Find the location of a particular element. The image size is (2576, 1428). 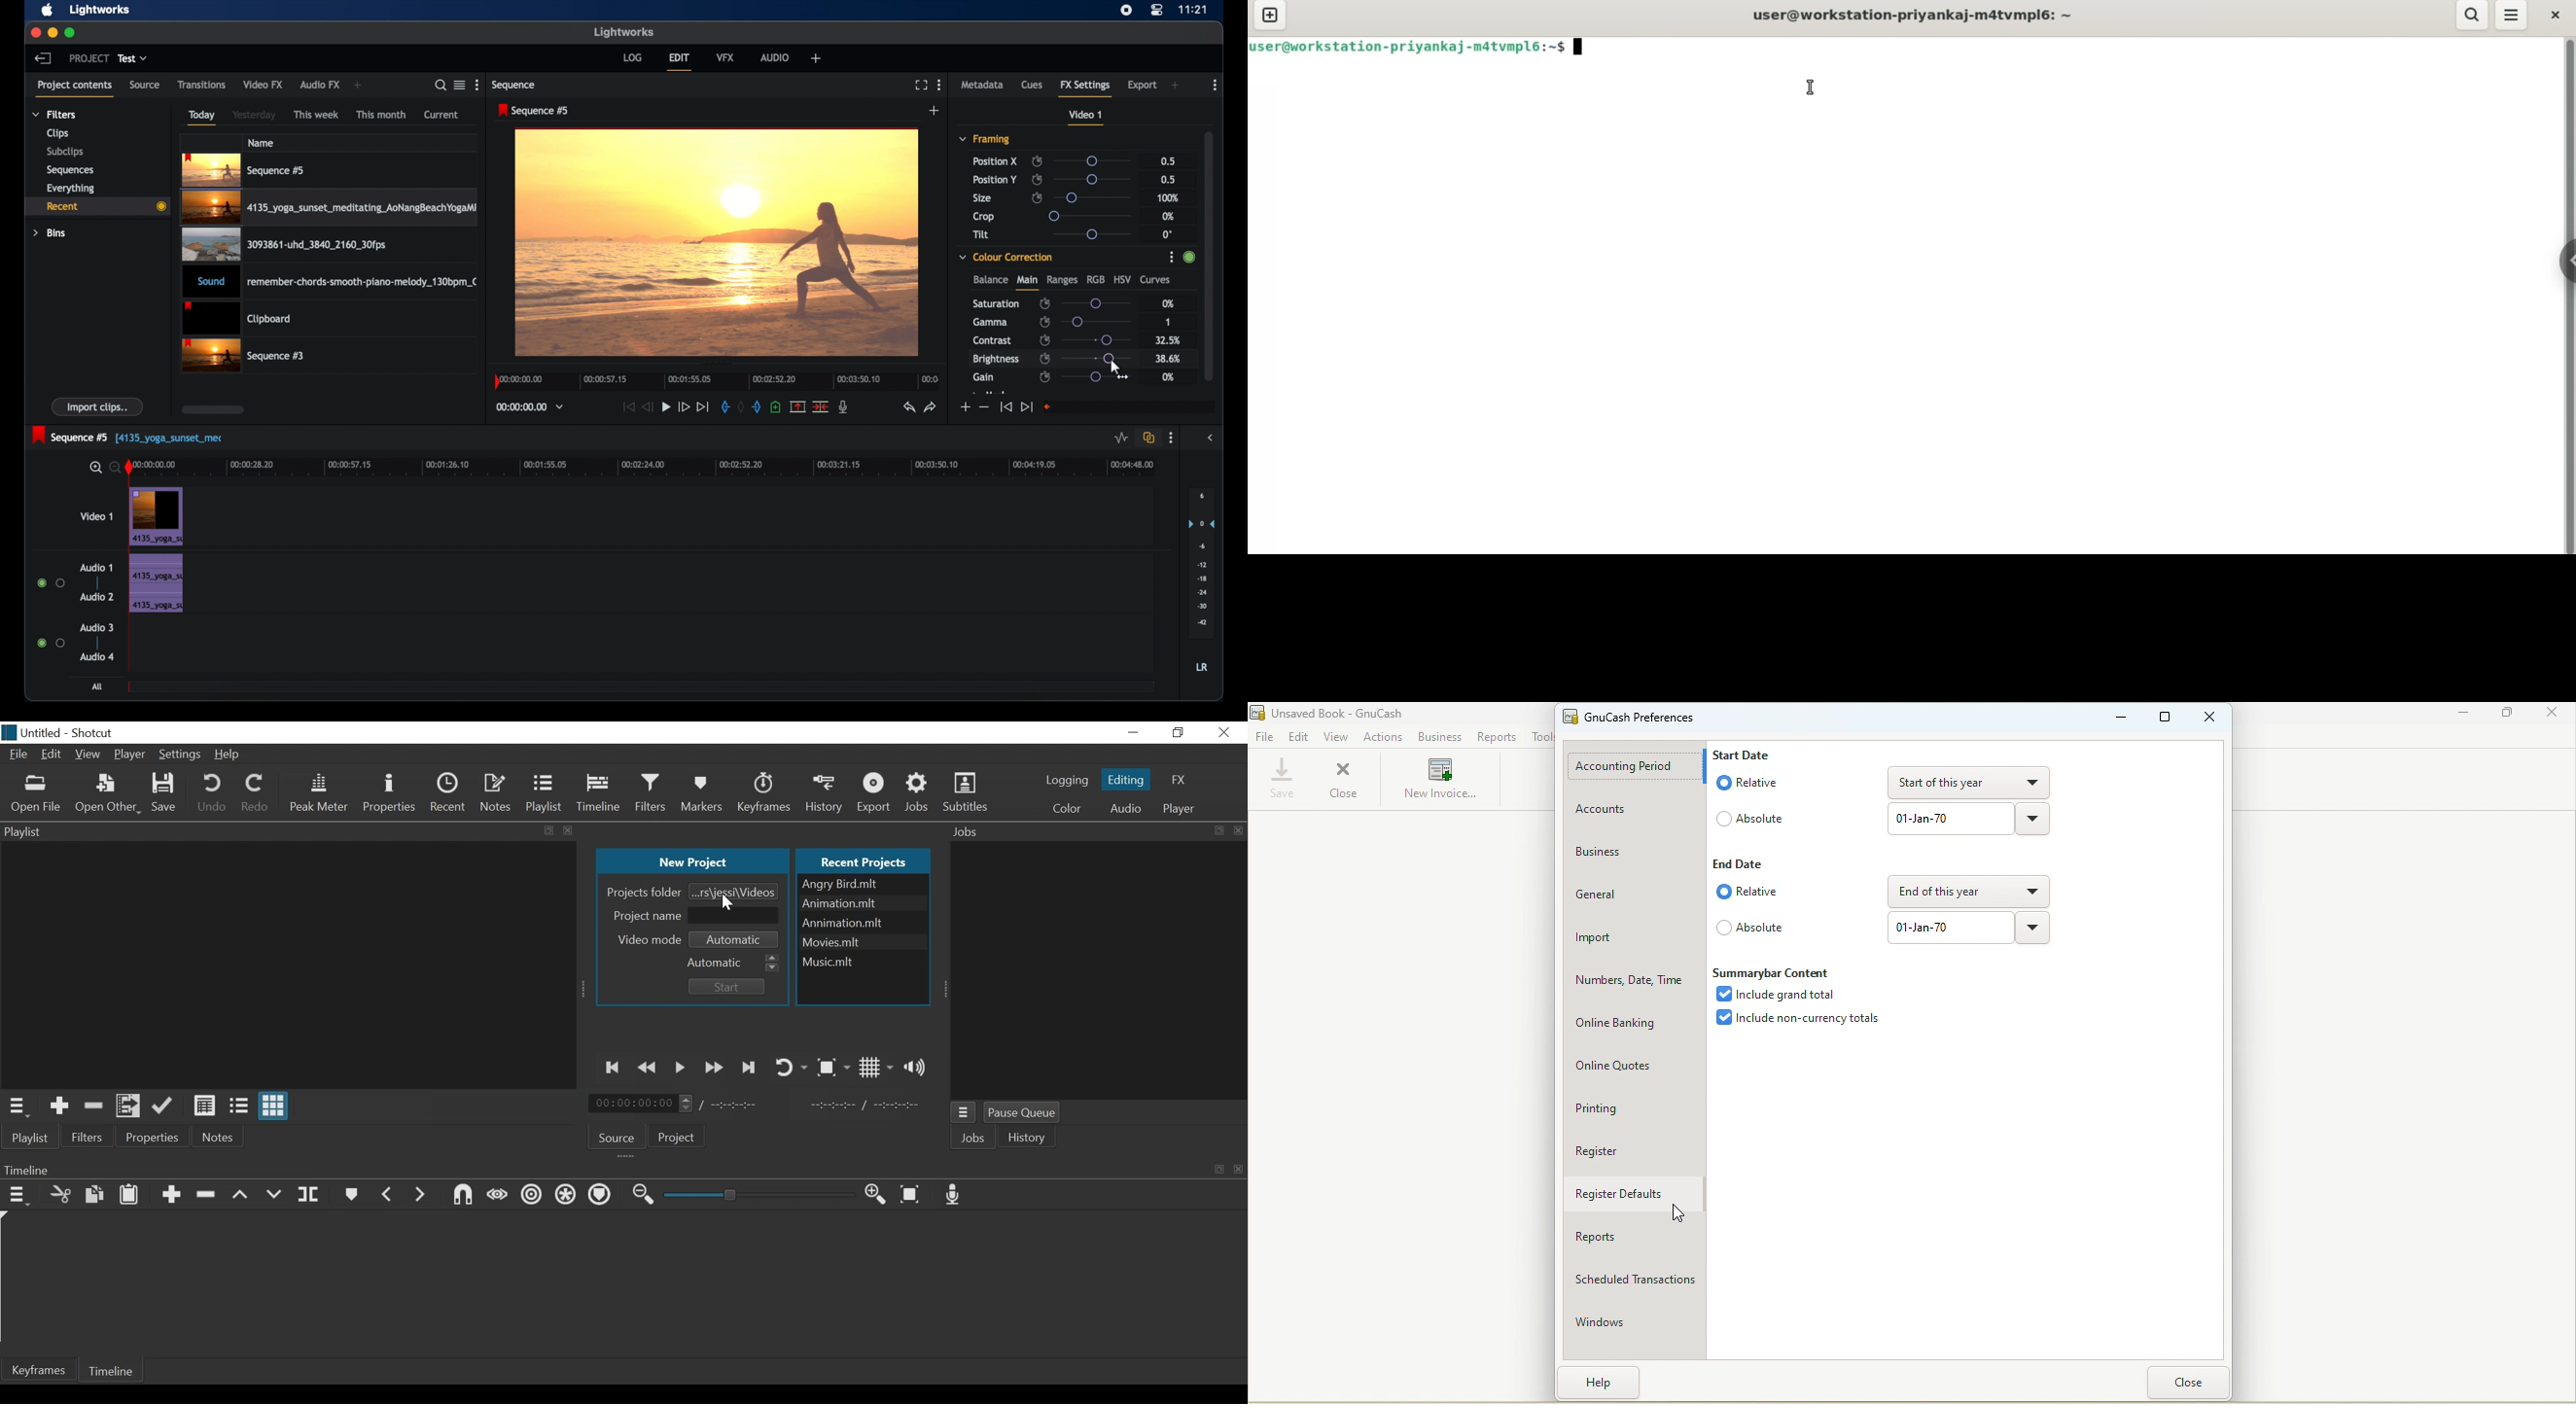

Previous marker is located at coordinates (387, 1193).